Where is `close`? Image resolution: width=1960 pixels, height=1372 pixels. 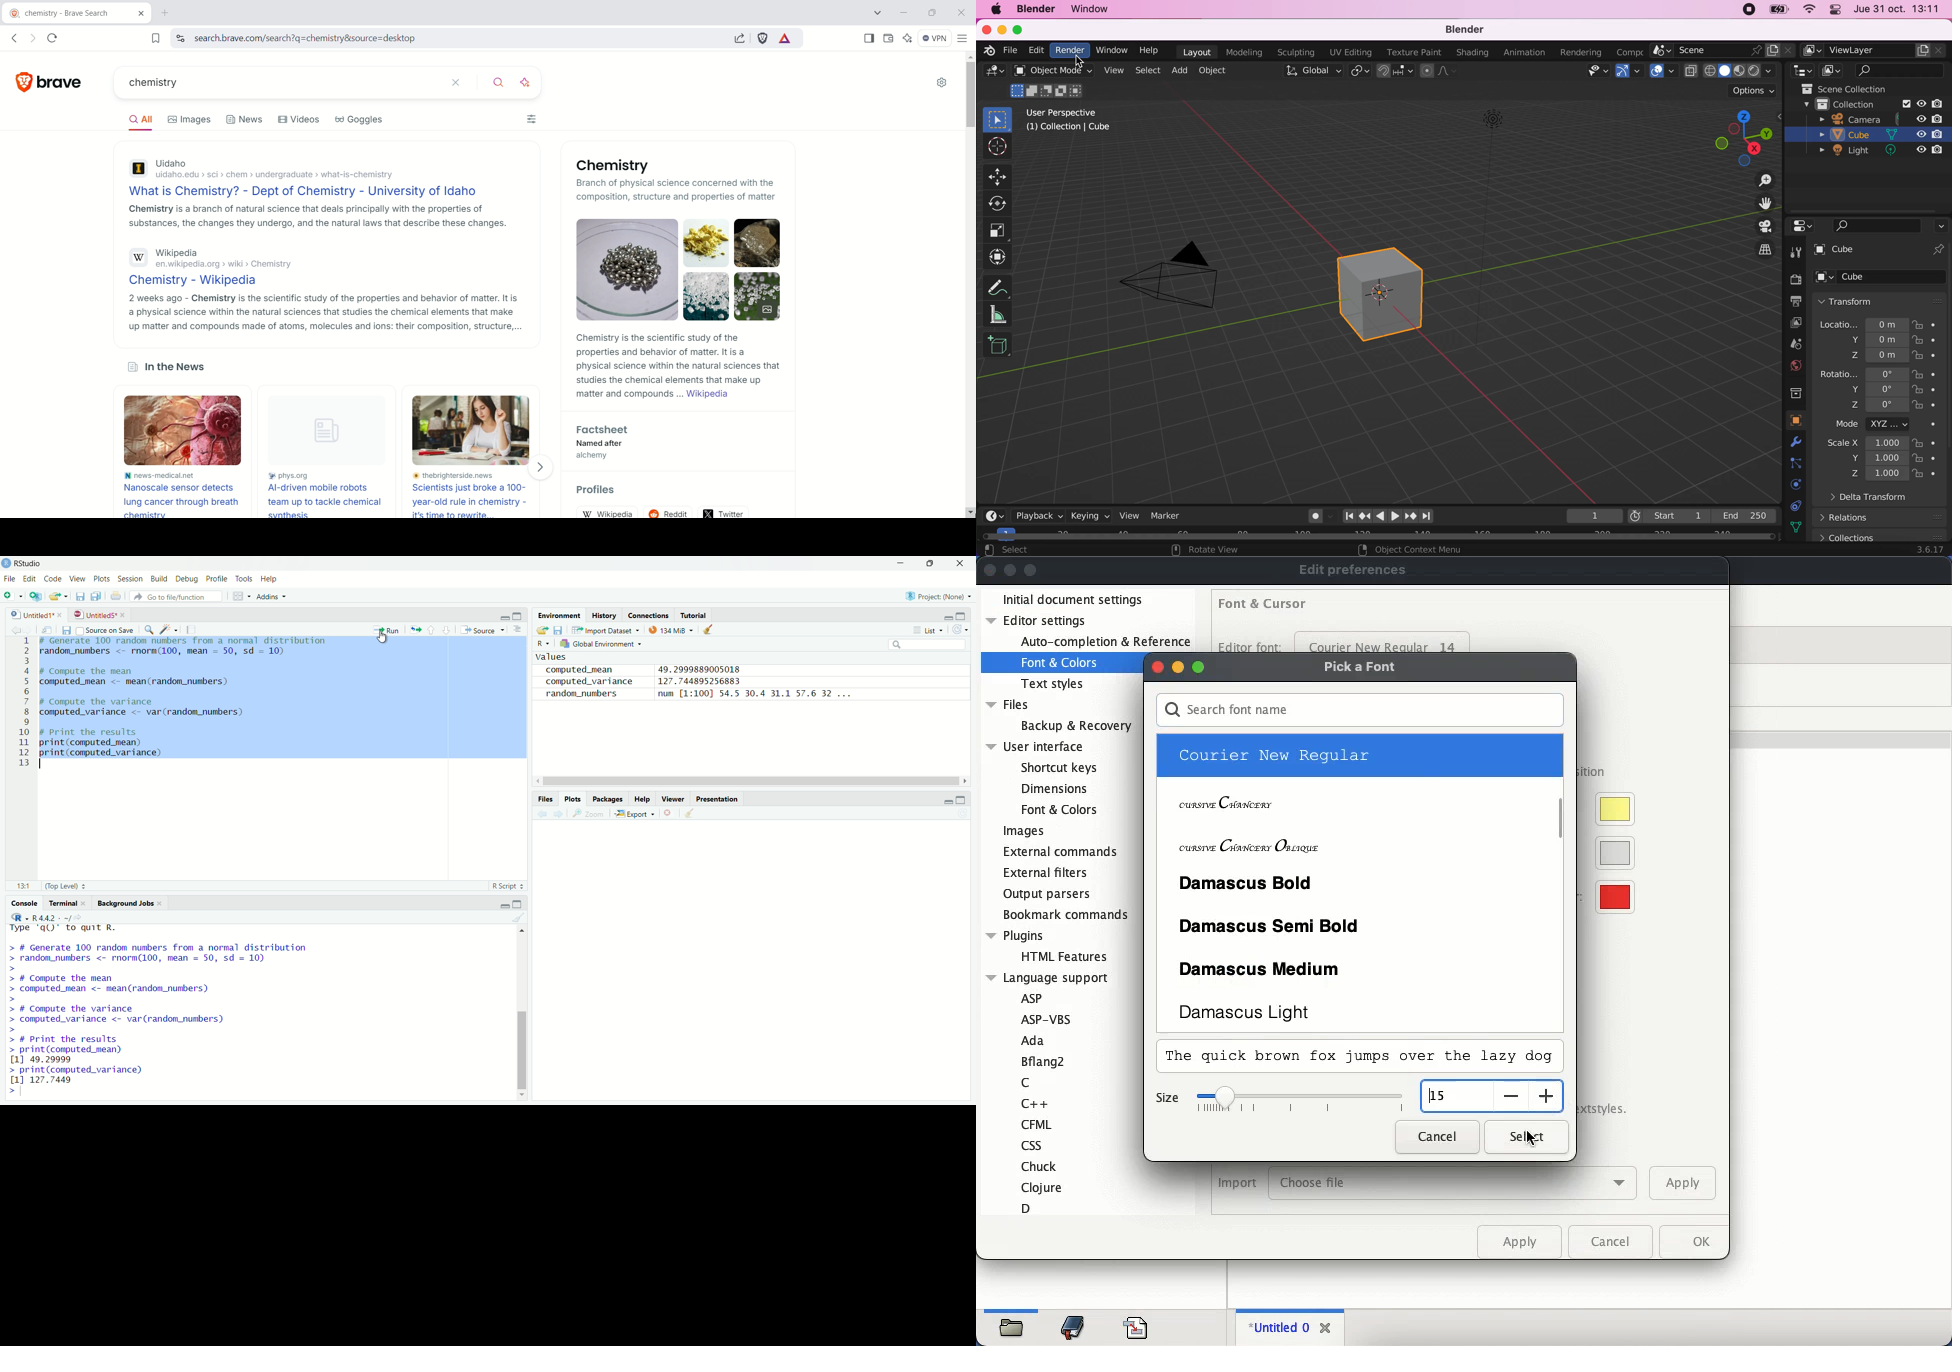 close is located at coordinates (990, 569).